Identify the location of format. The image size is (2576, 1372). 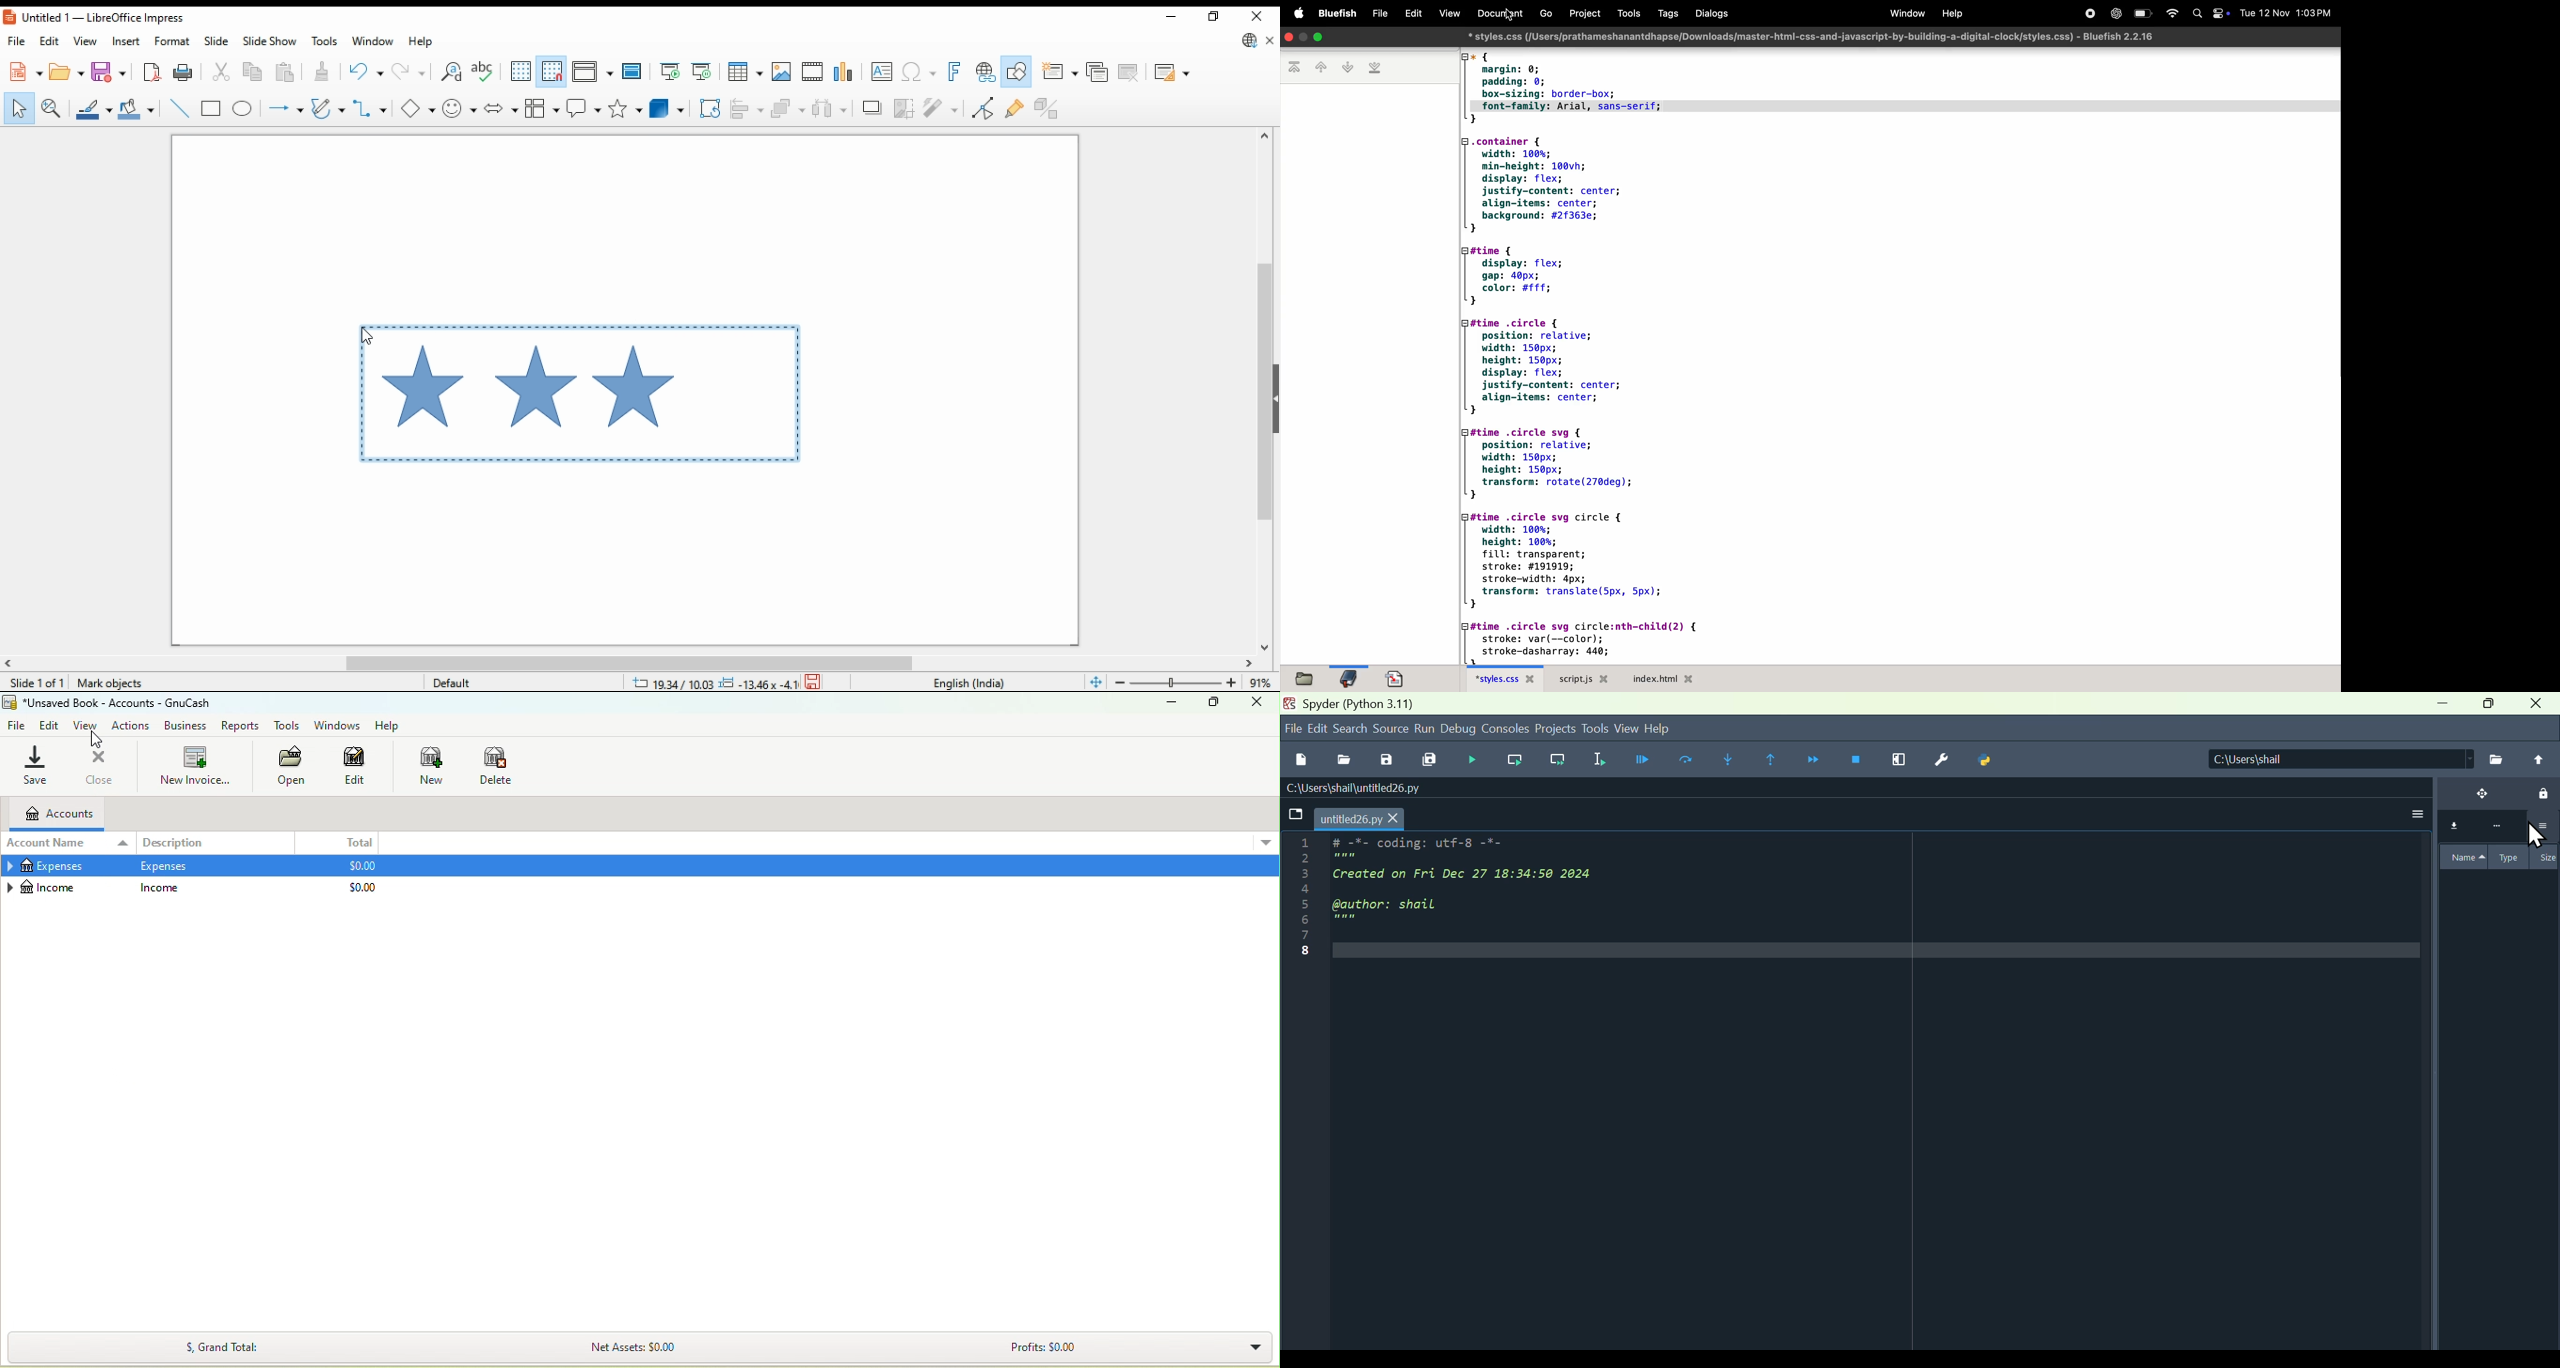
(174, 40).